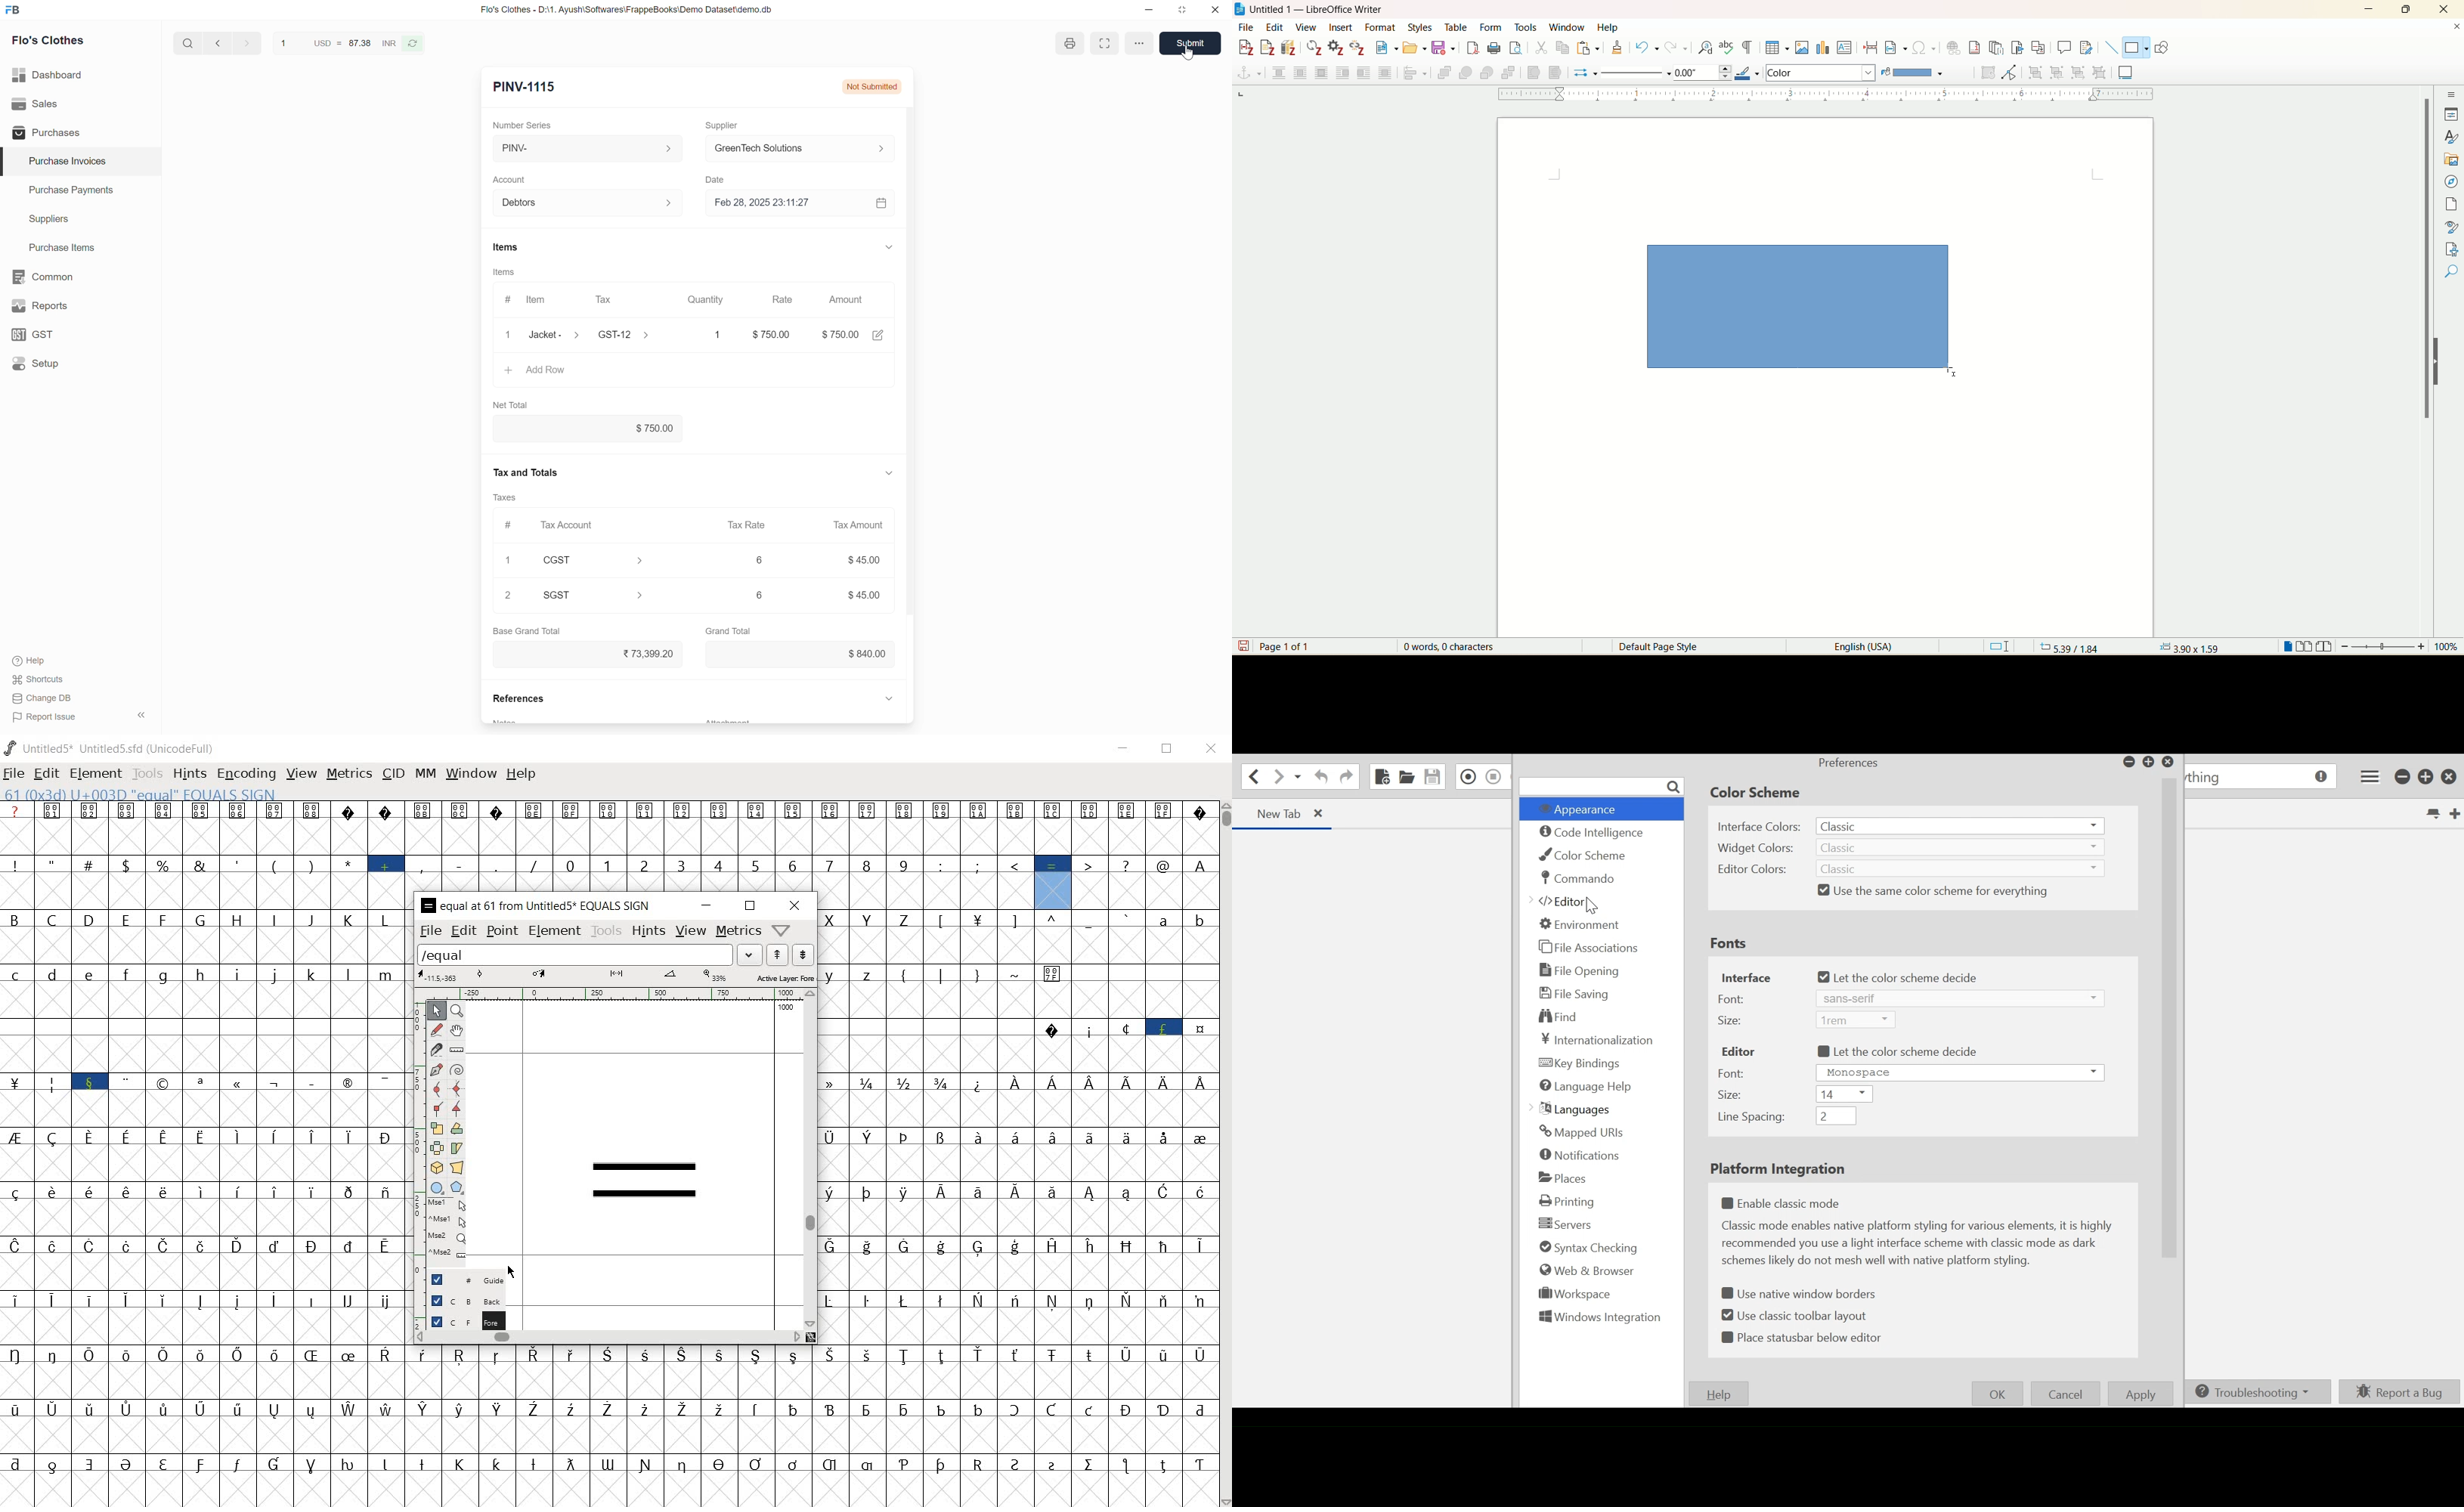 Image resolution: width=2464 pixels, height=1512 pixels. I want to click on close, so click(2442, 10).